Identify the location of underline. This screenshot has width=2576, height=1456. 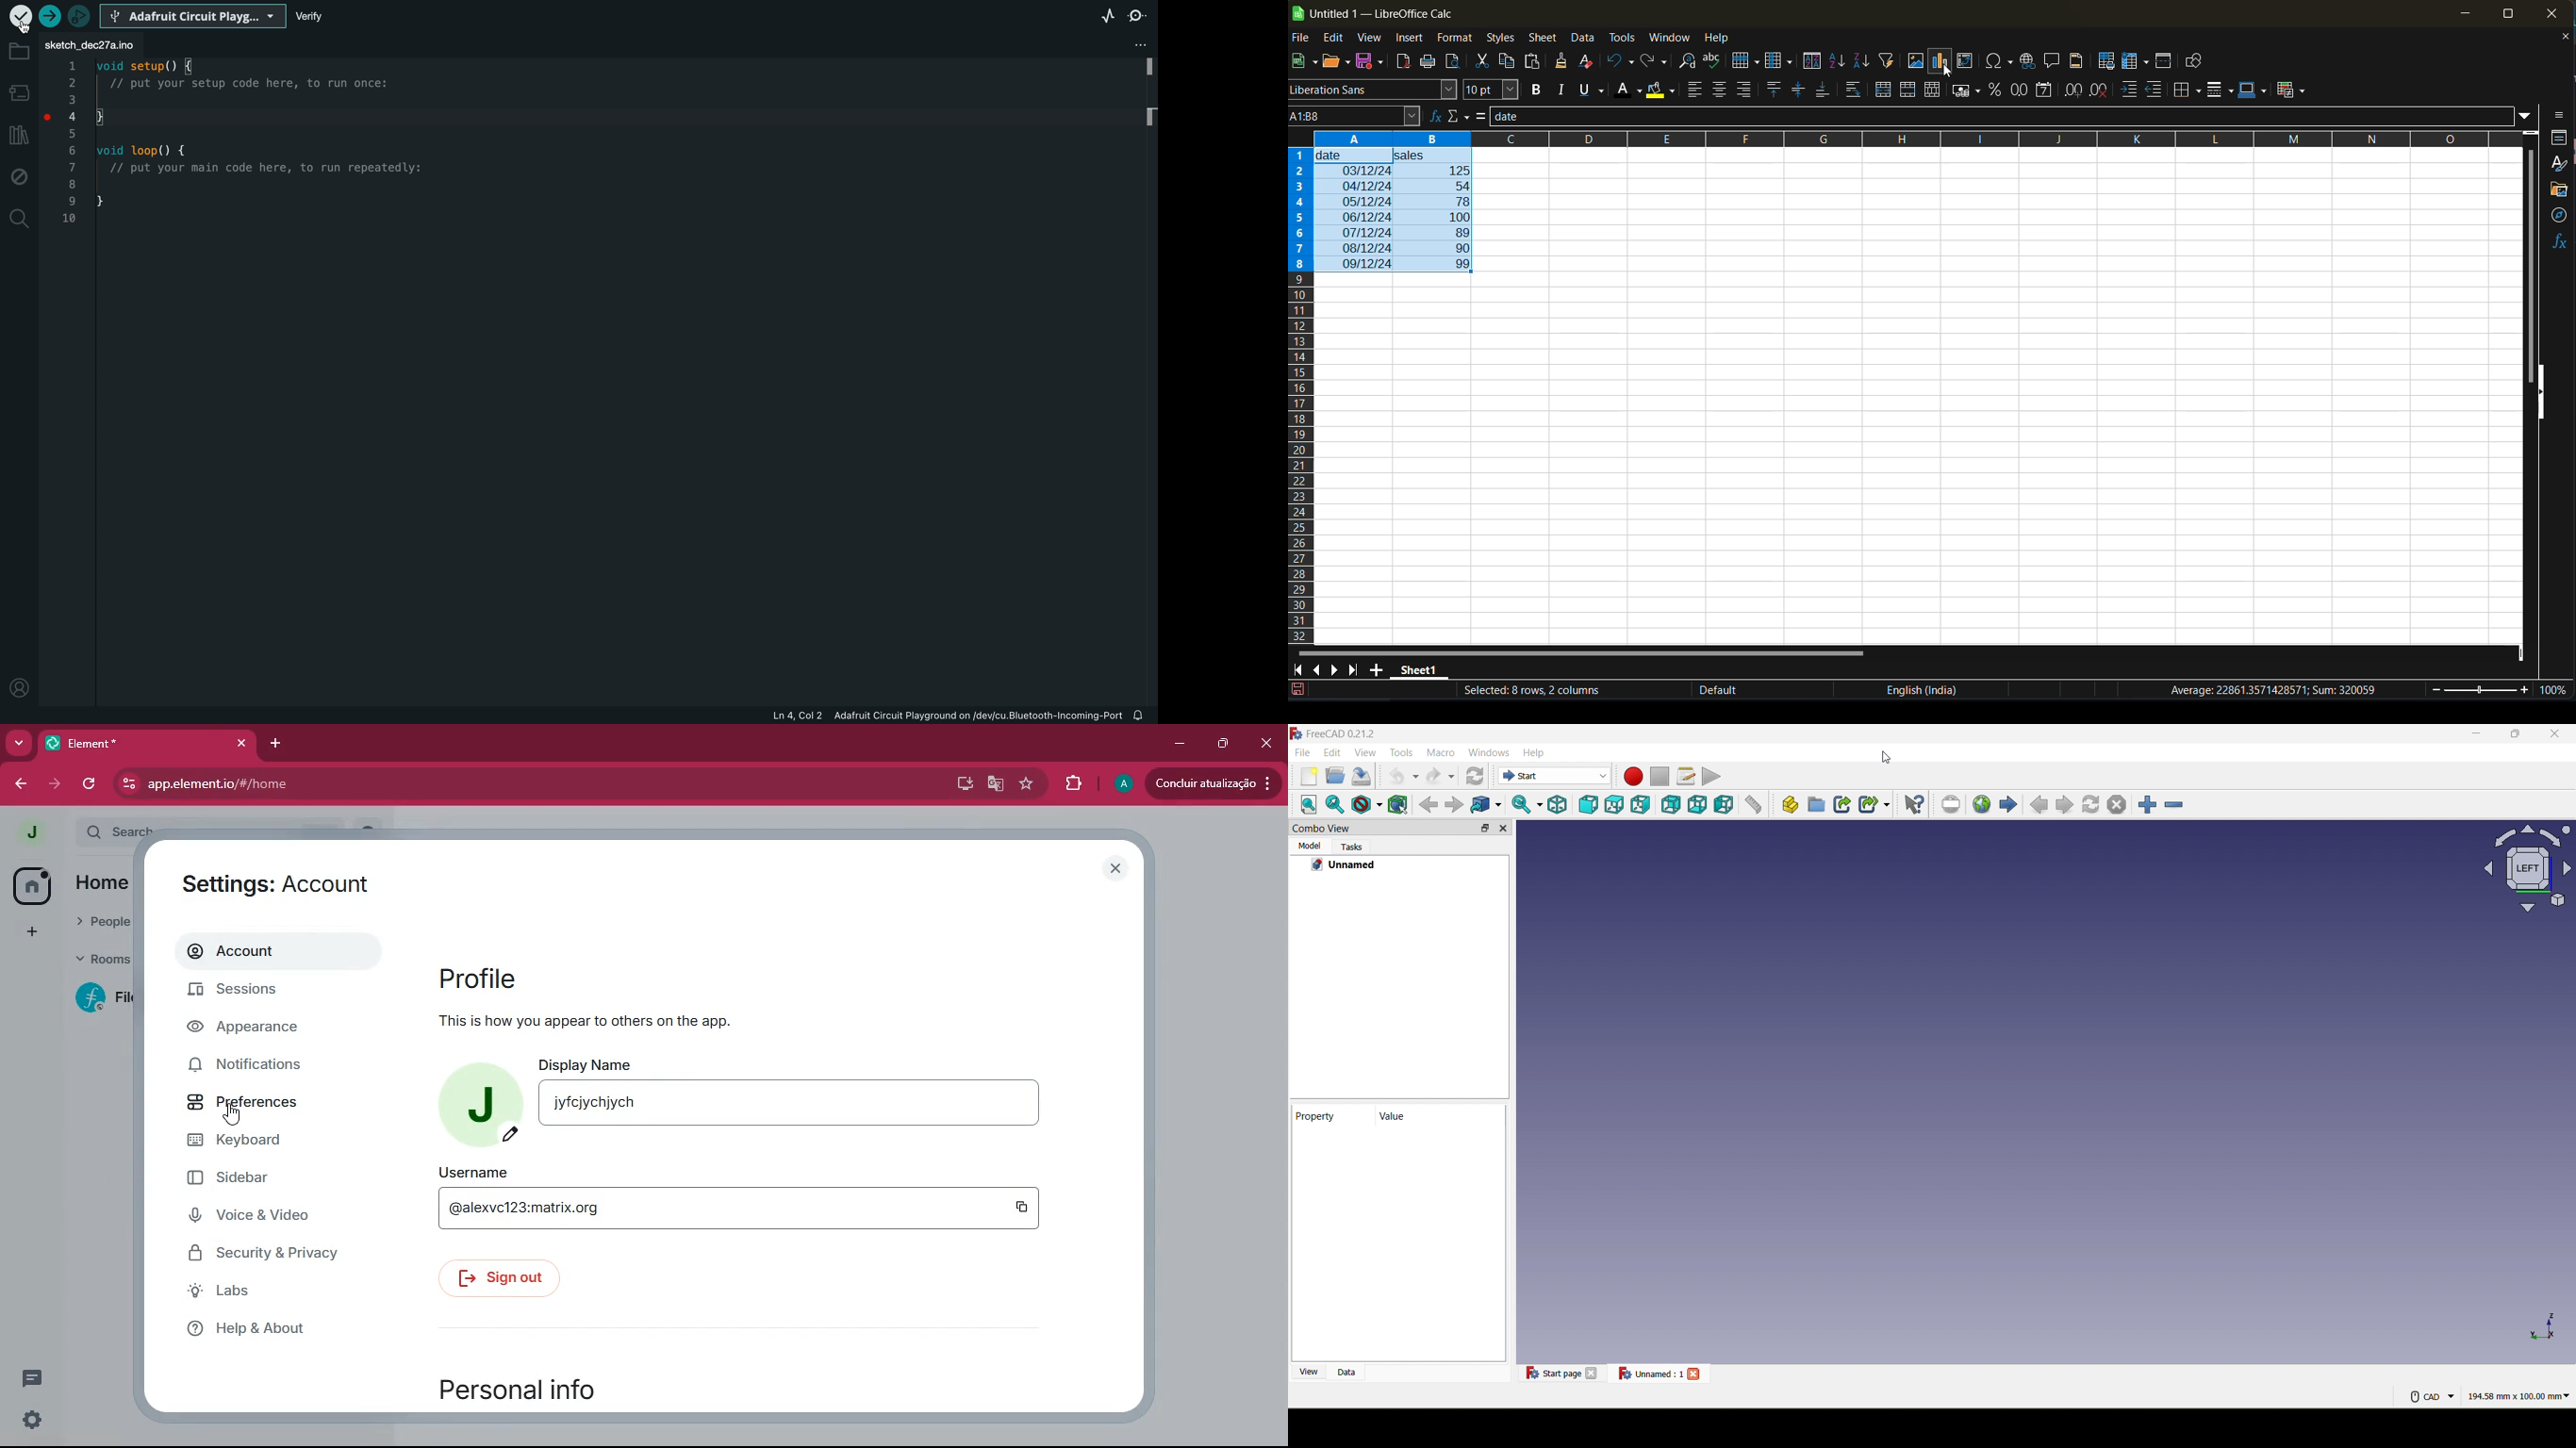
(1592, 91).